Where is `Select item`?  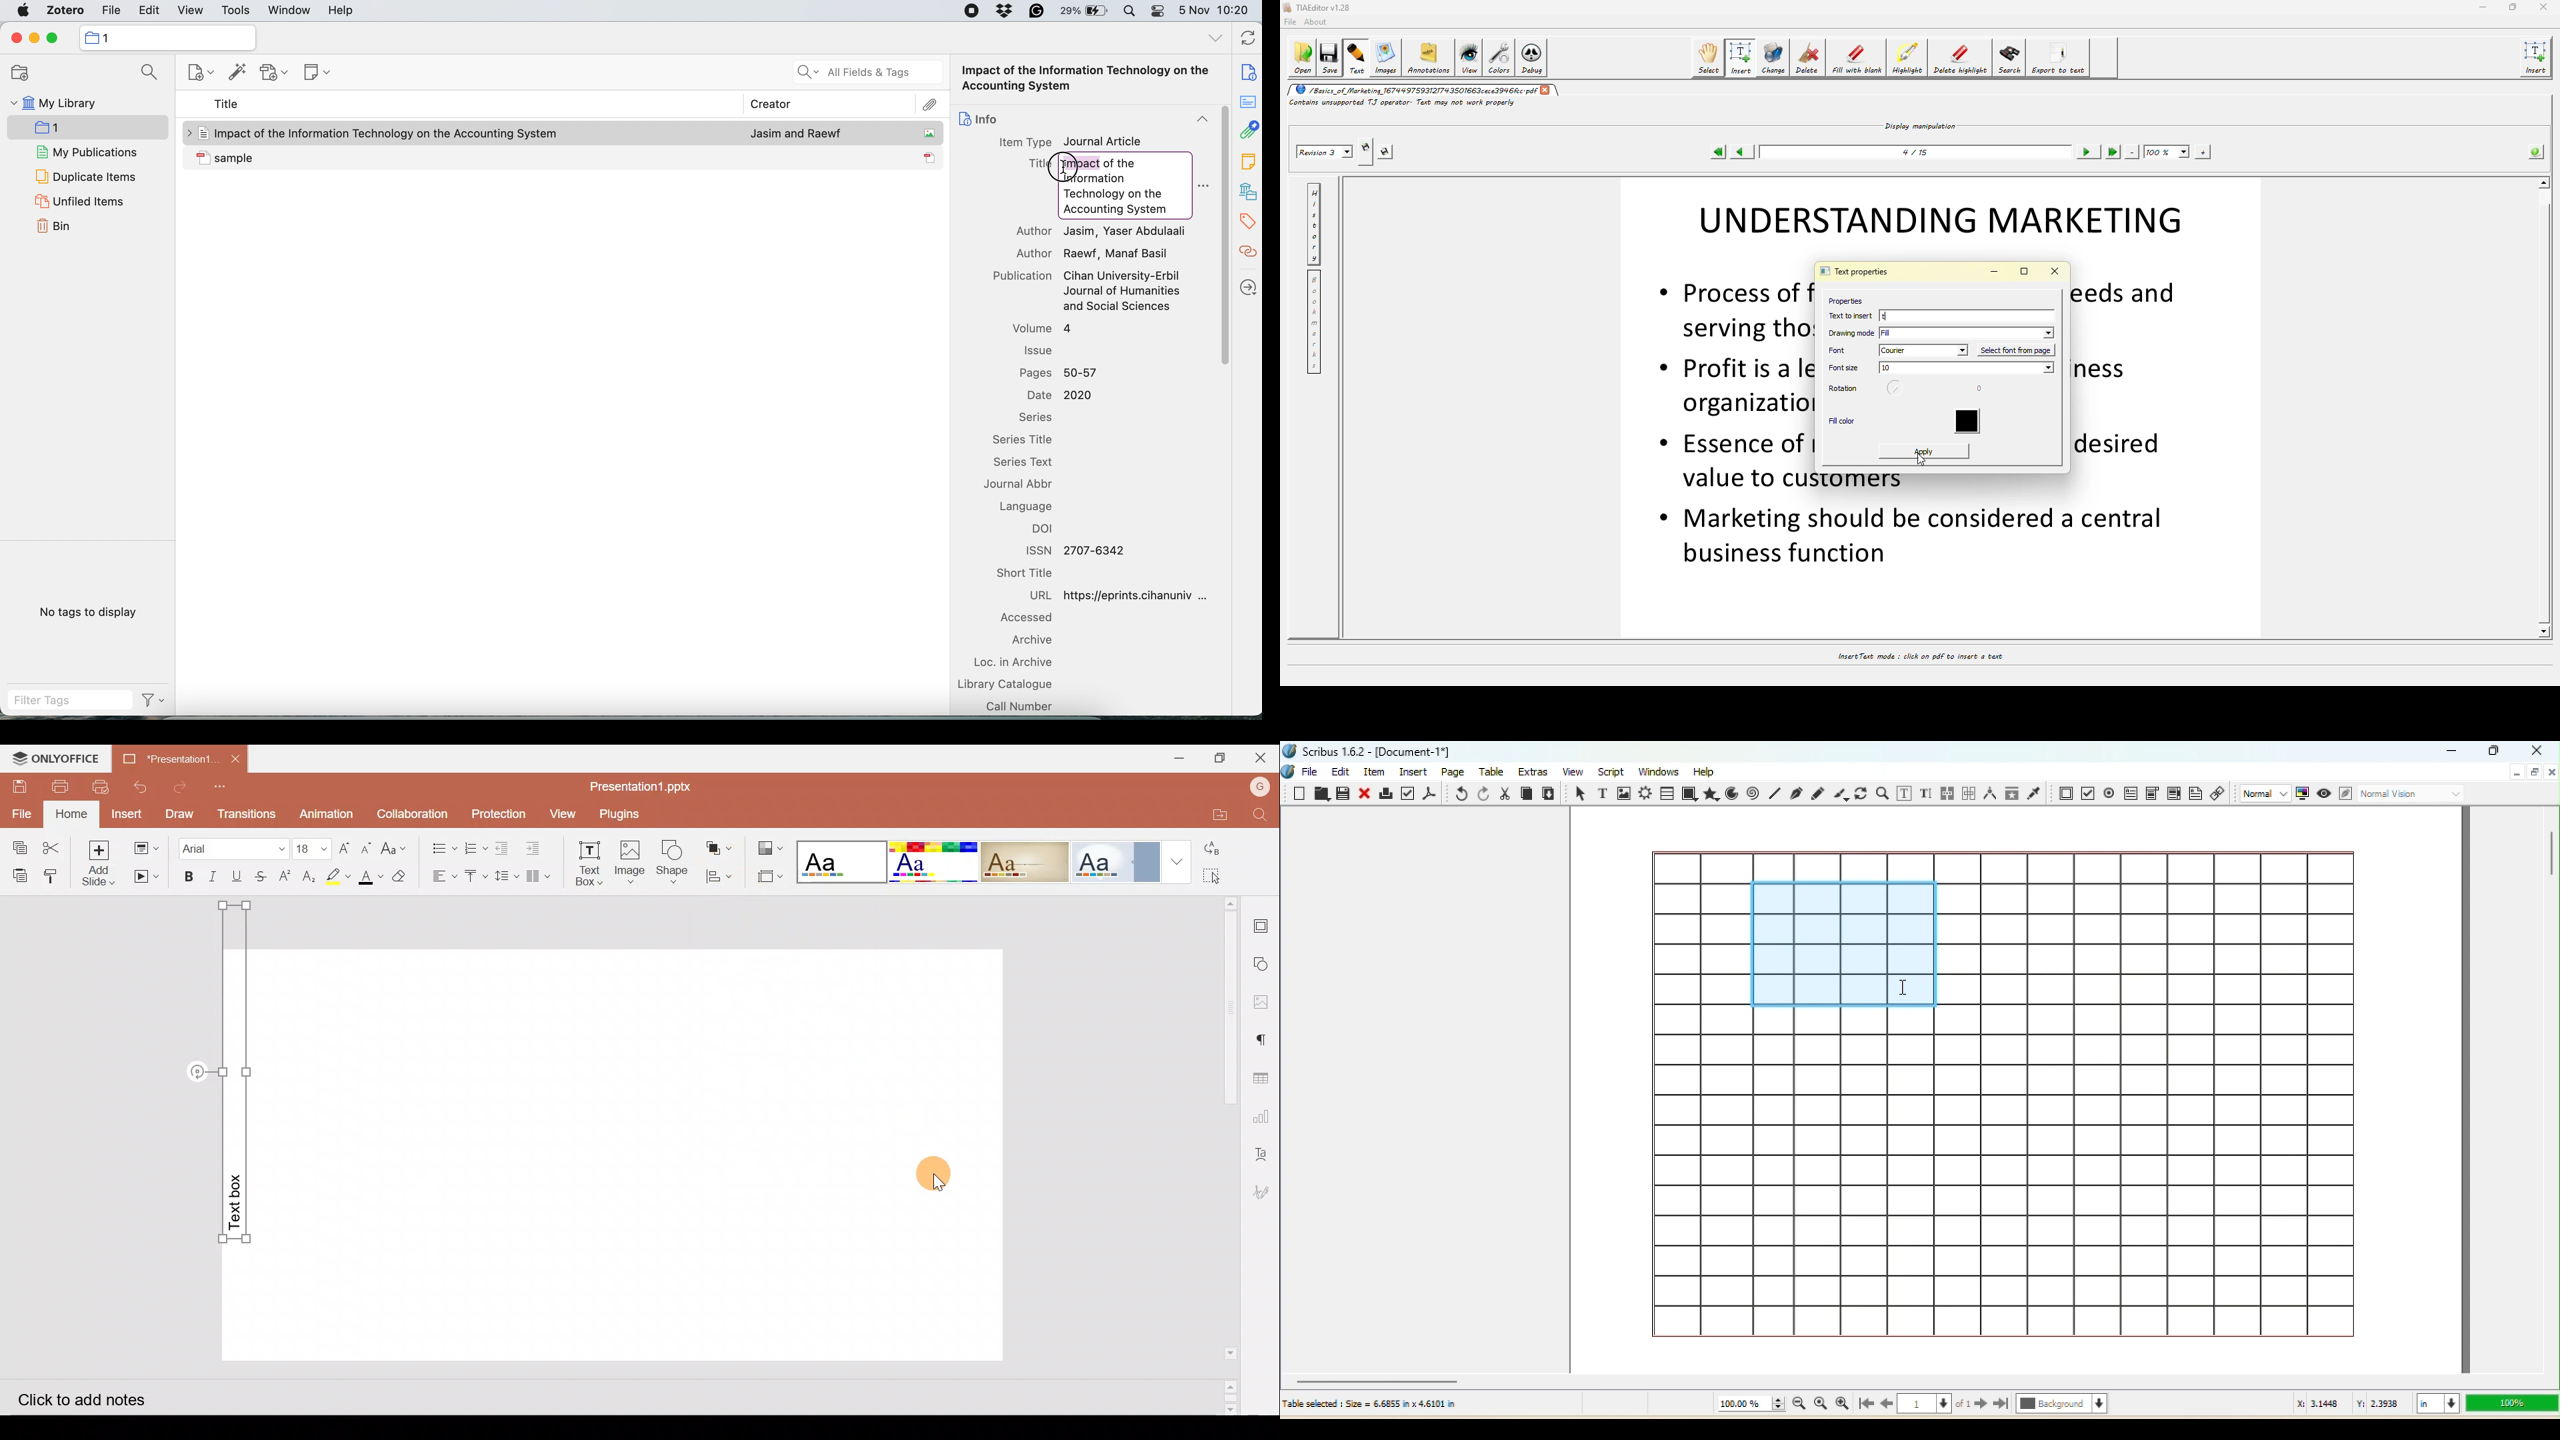 Select item is located at coordinates (1578, 793).